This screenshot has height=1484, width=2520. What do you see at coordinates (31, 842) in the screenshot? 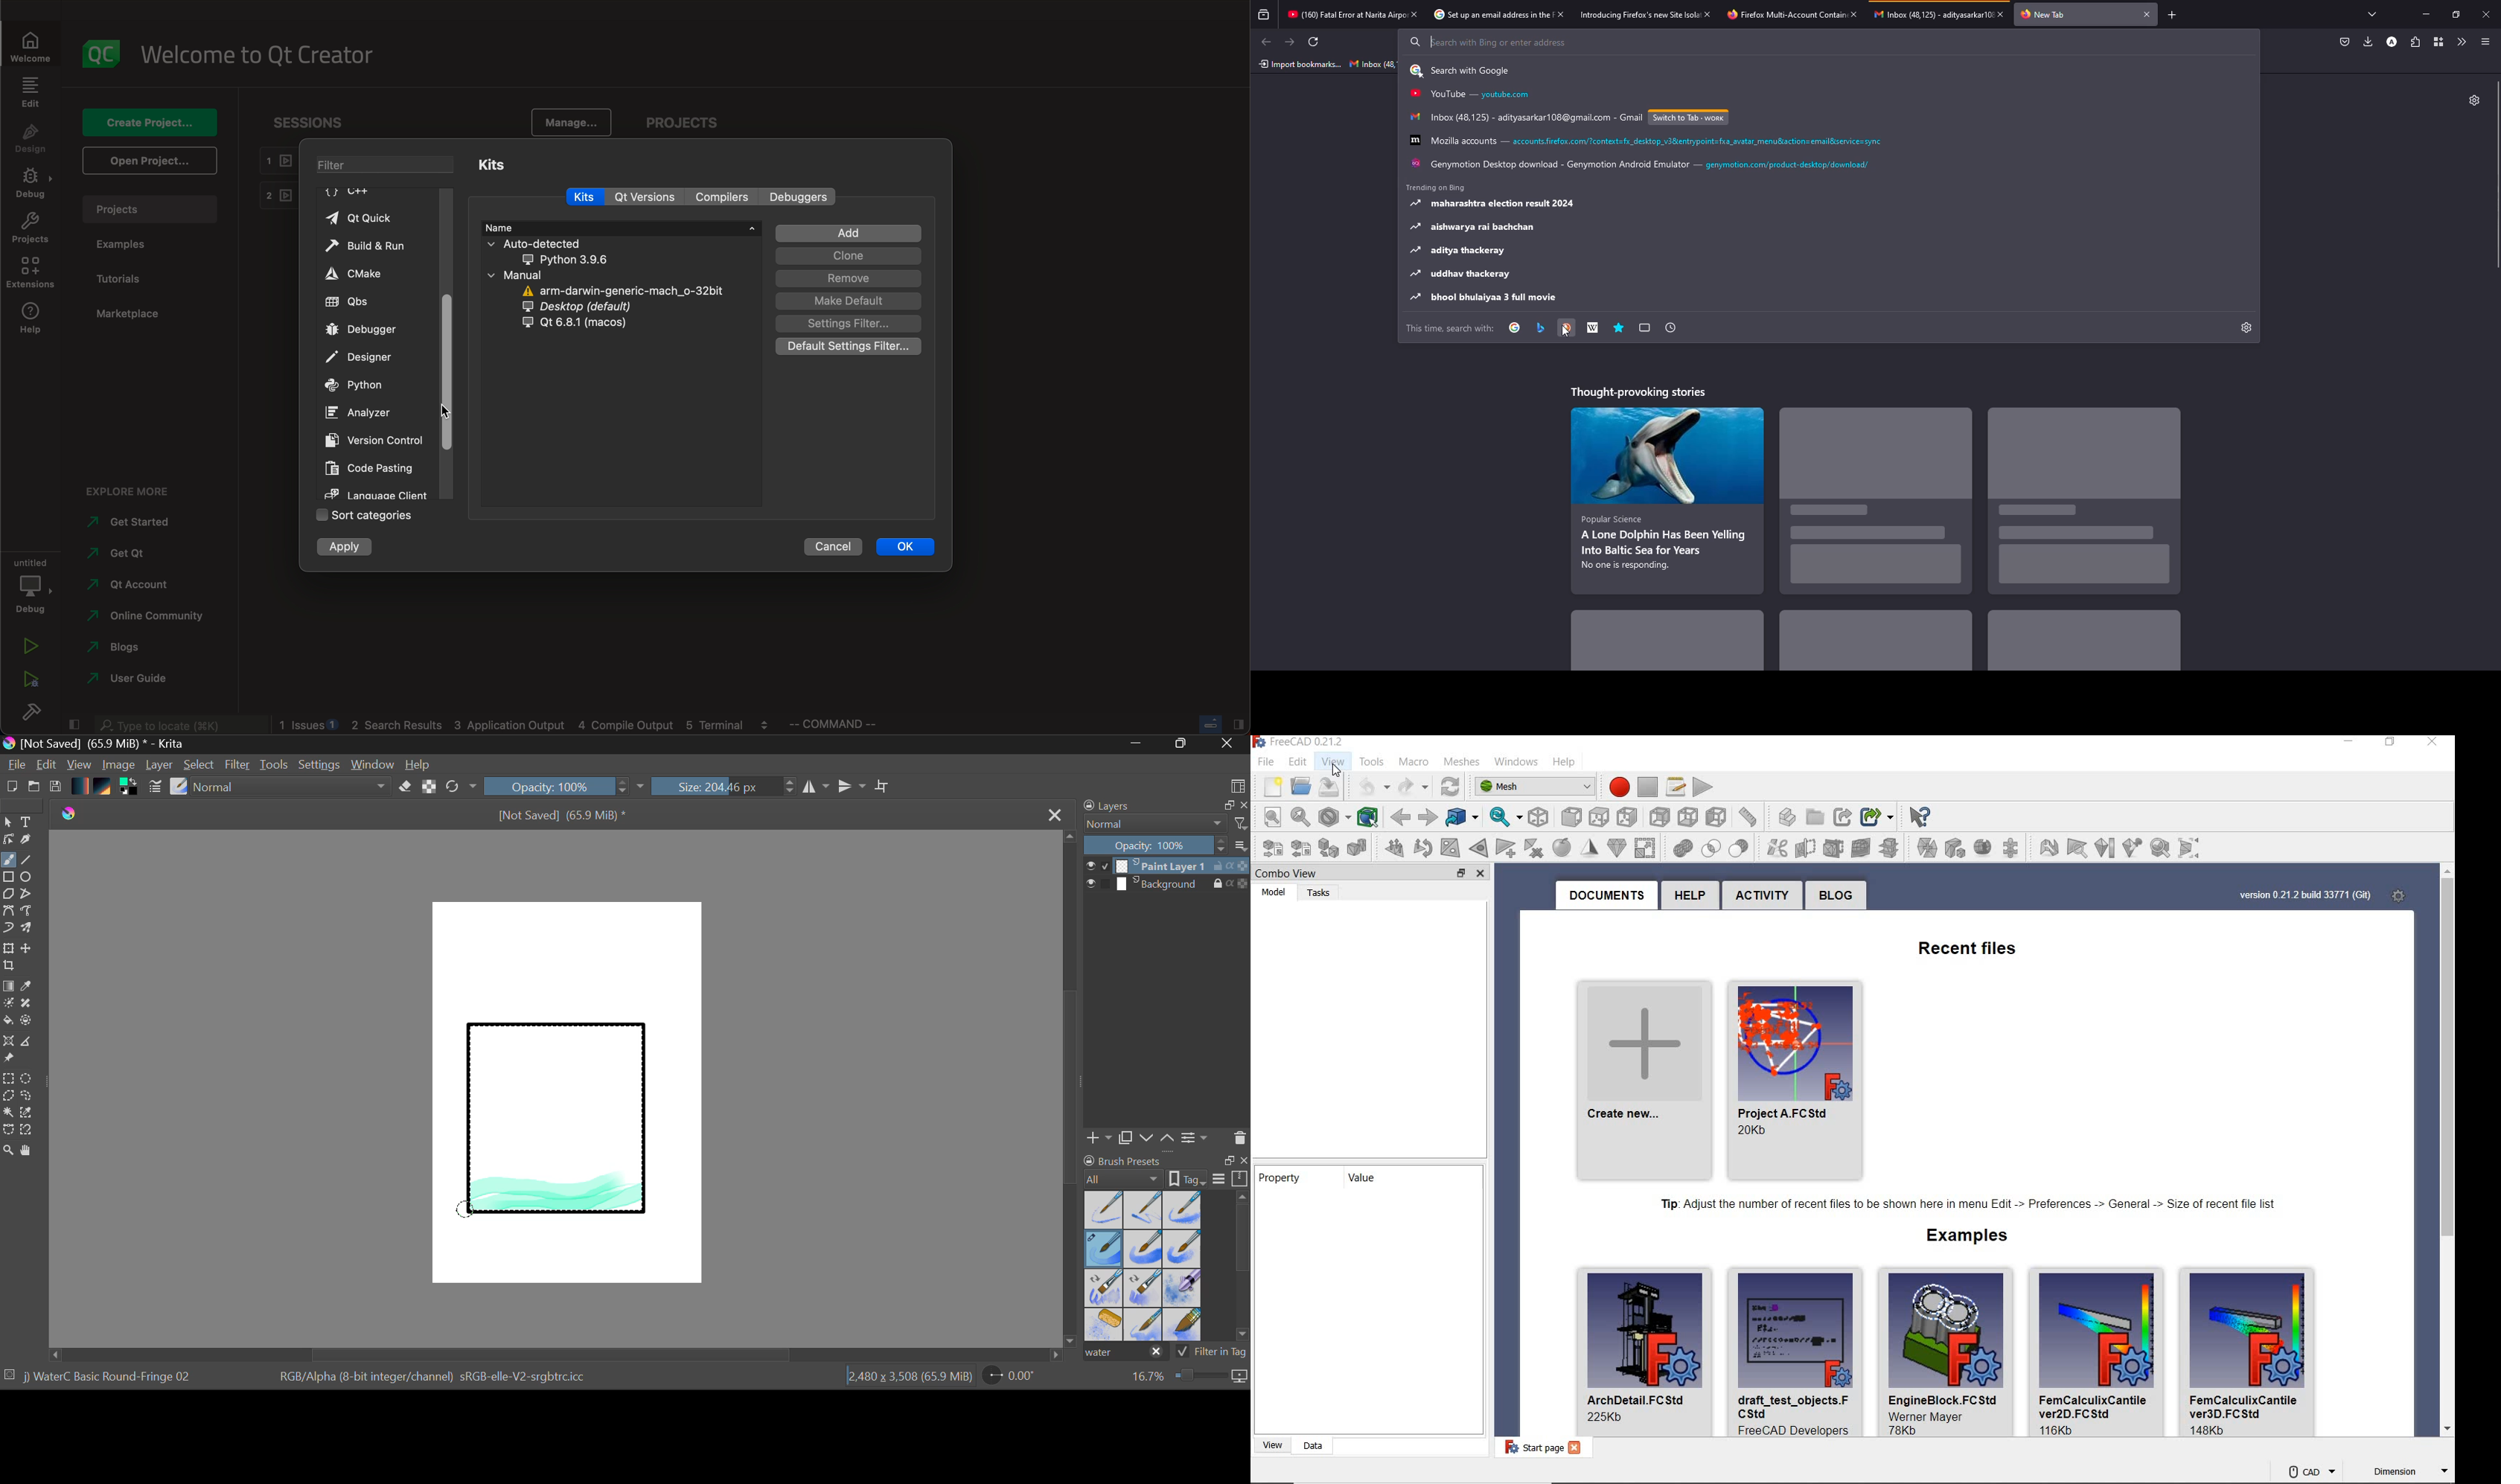
I see `Calligraphic Tool` at bounding box center [31, 842].